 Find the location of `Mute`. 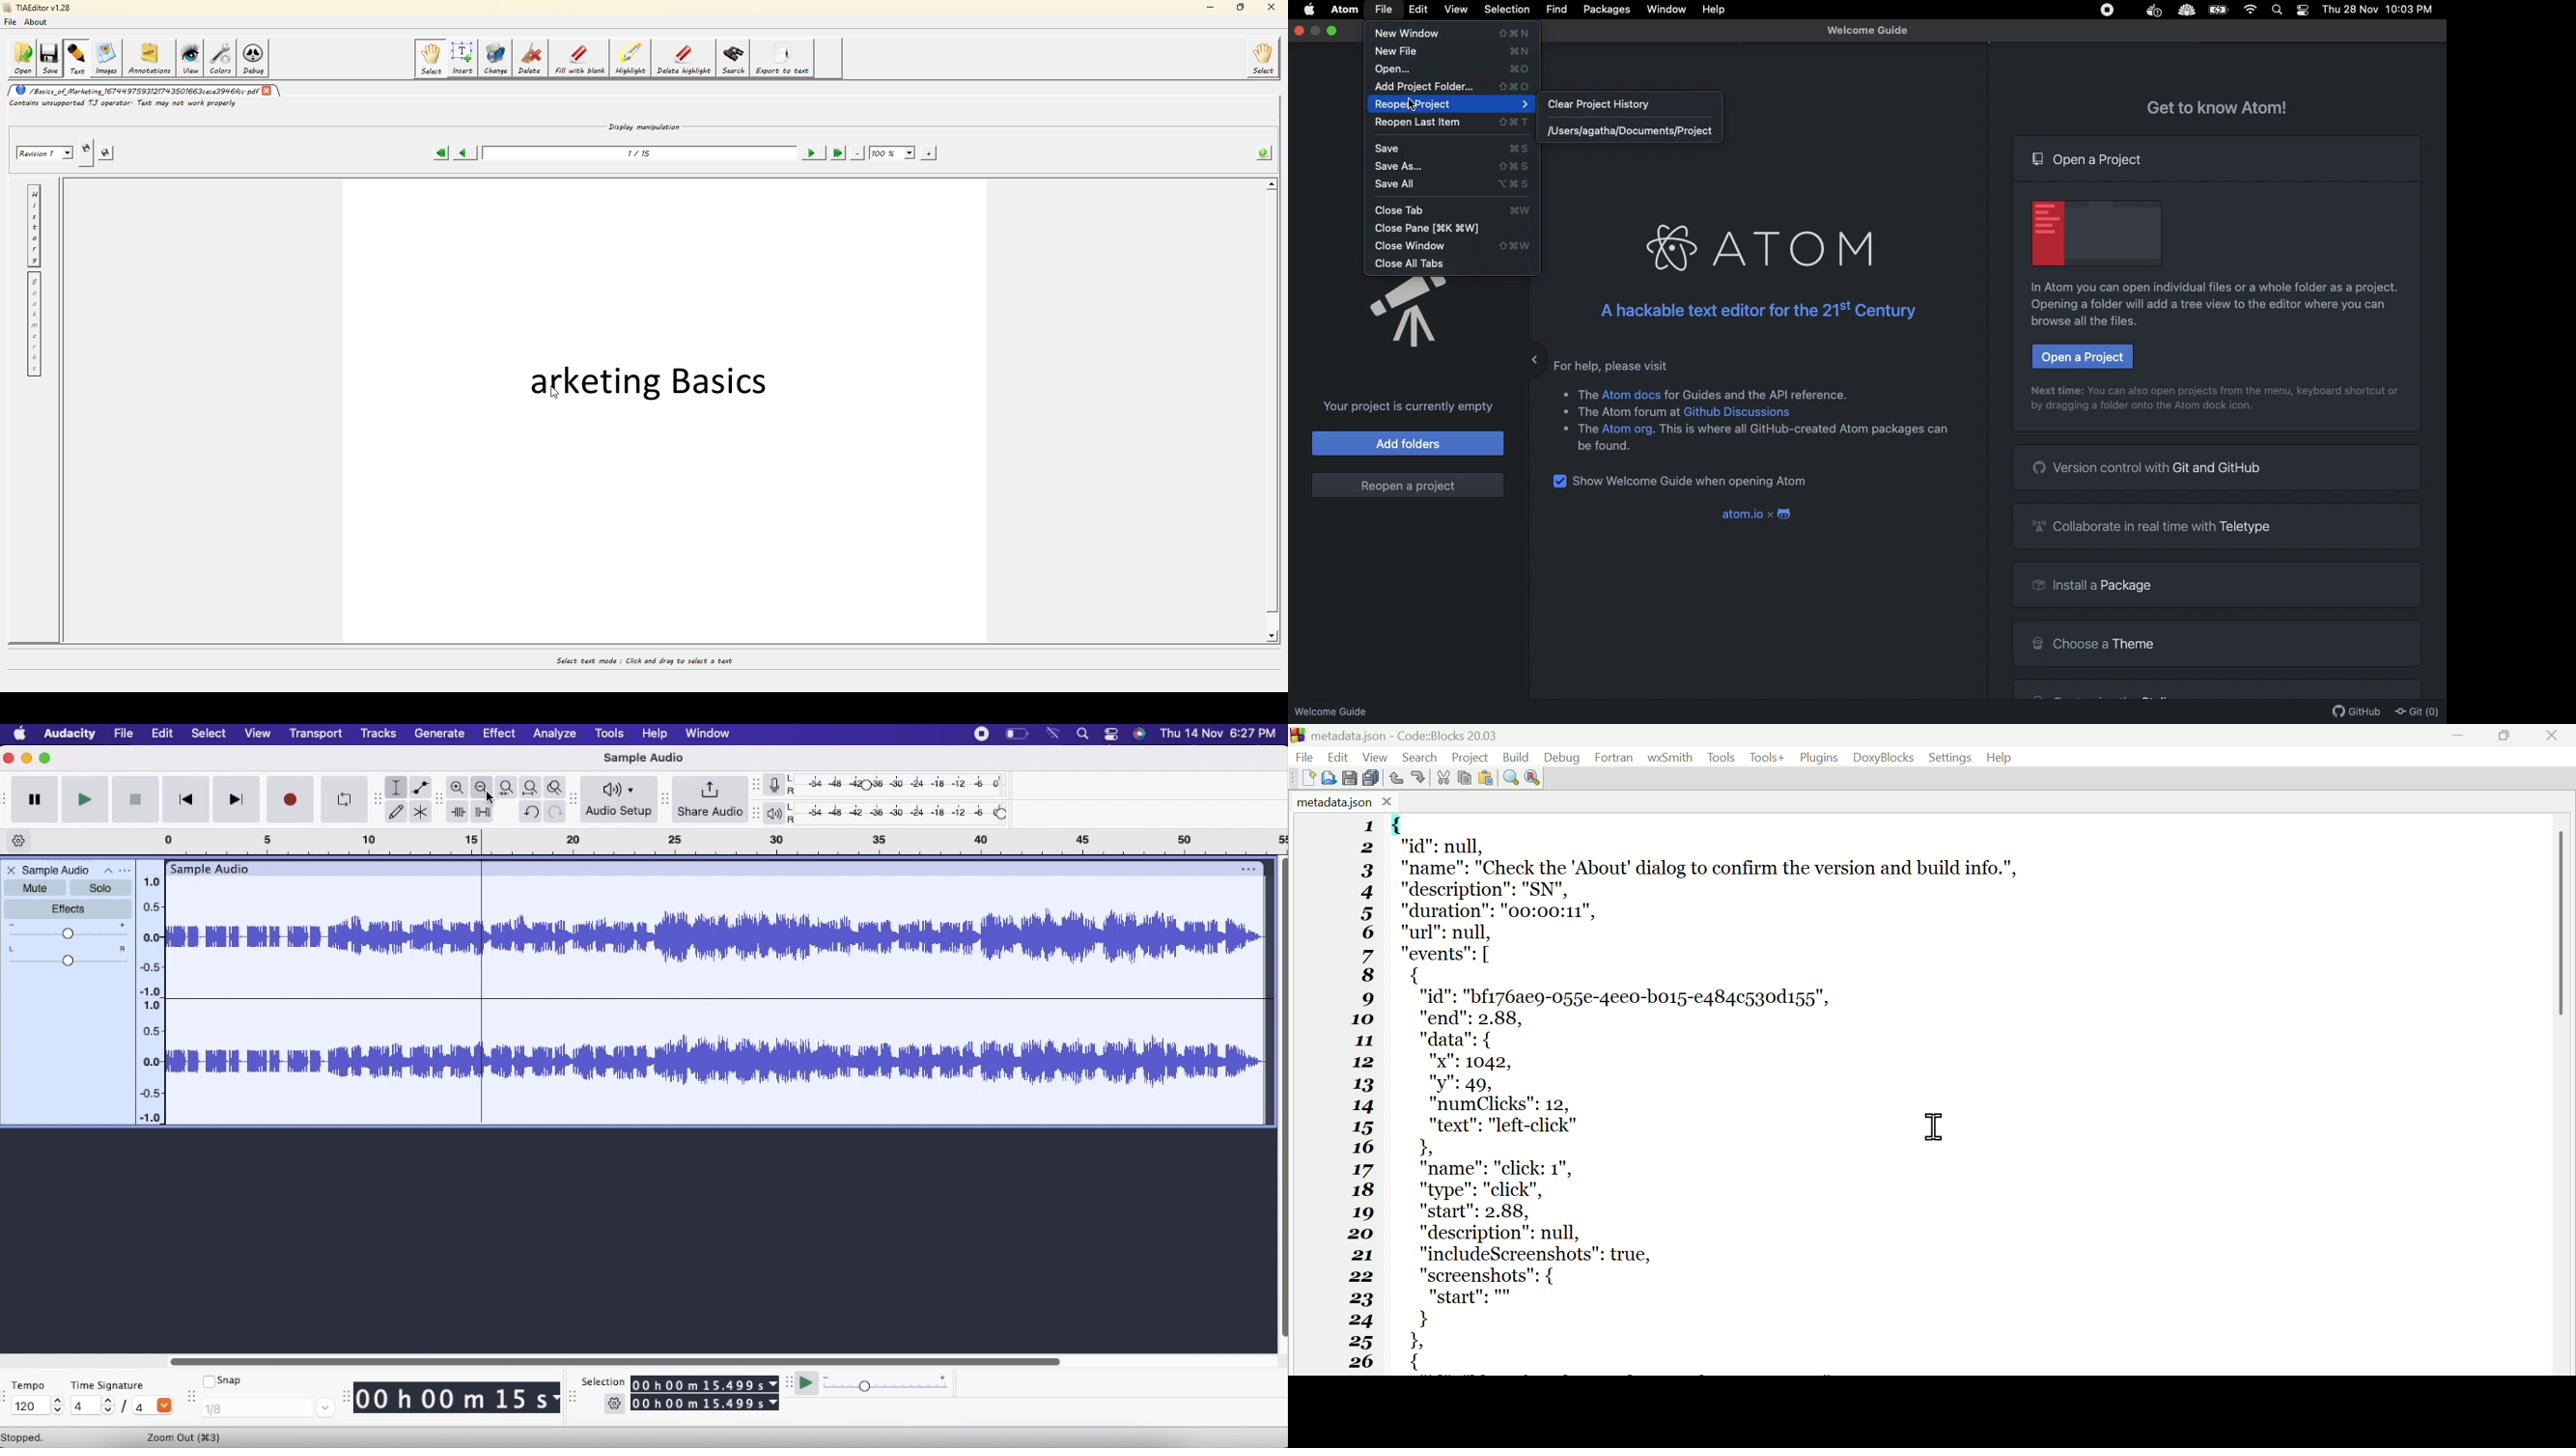

Mute is located at coordinates (35, 887).